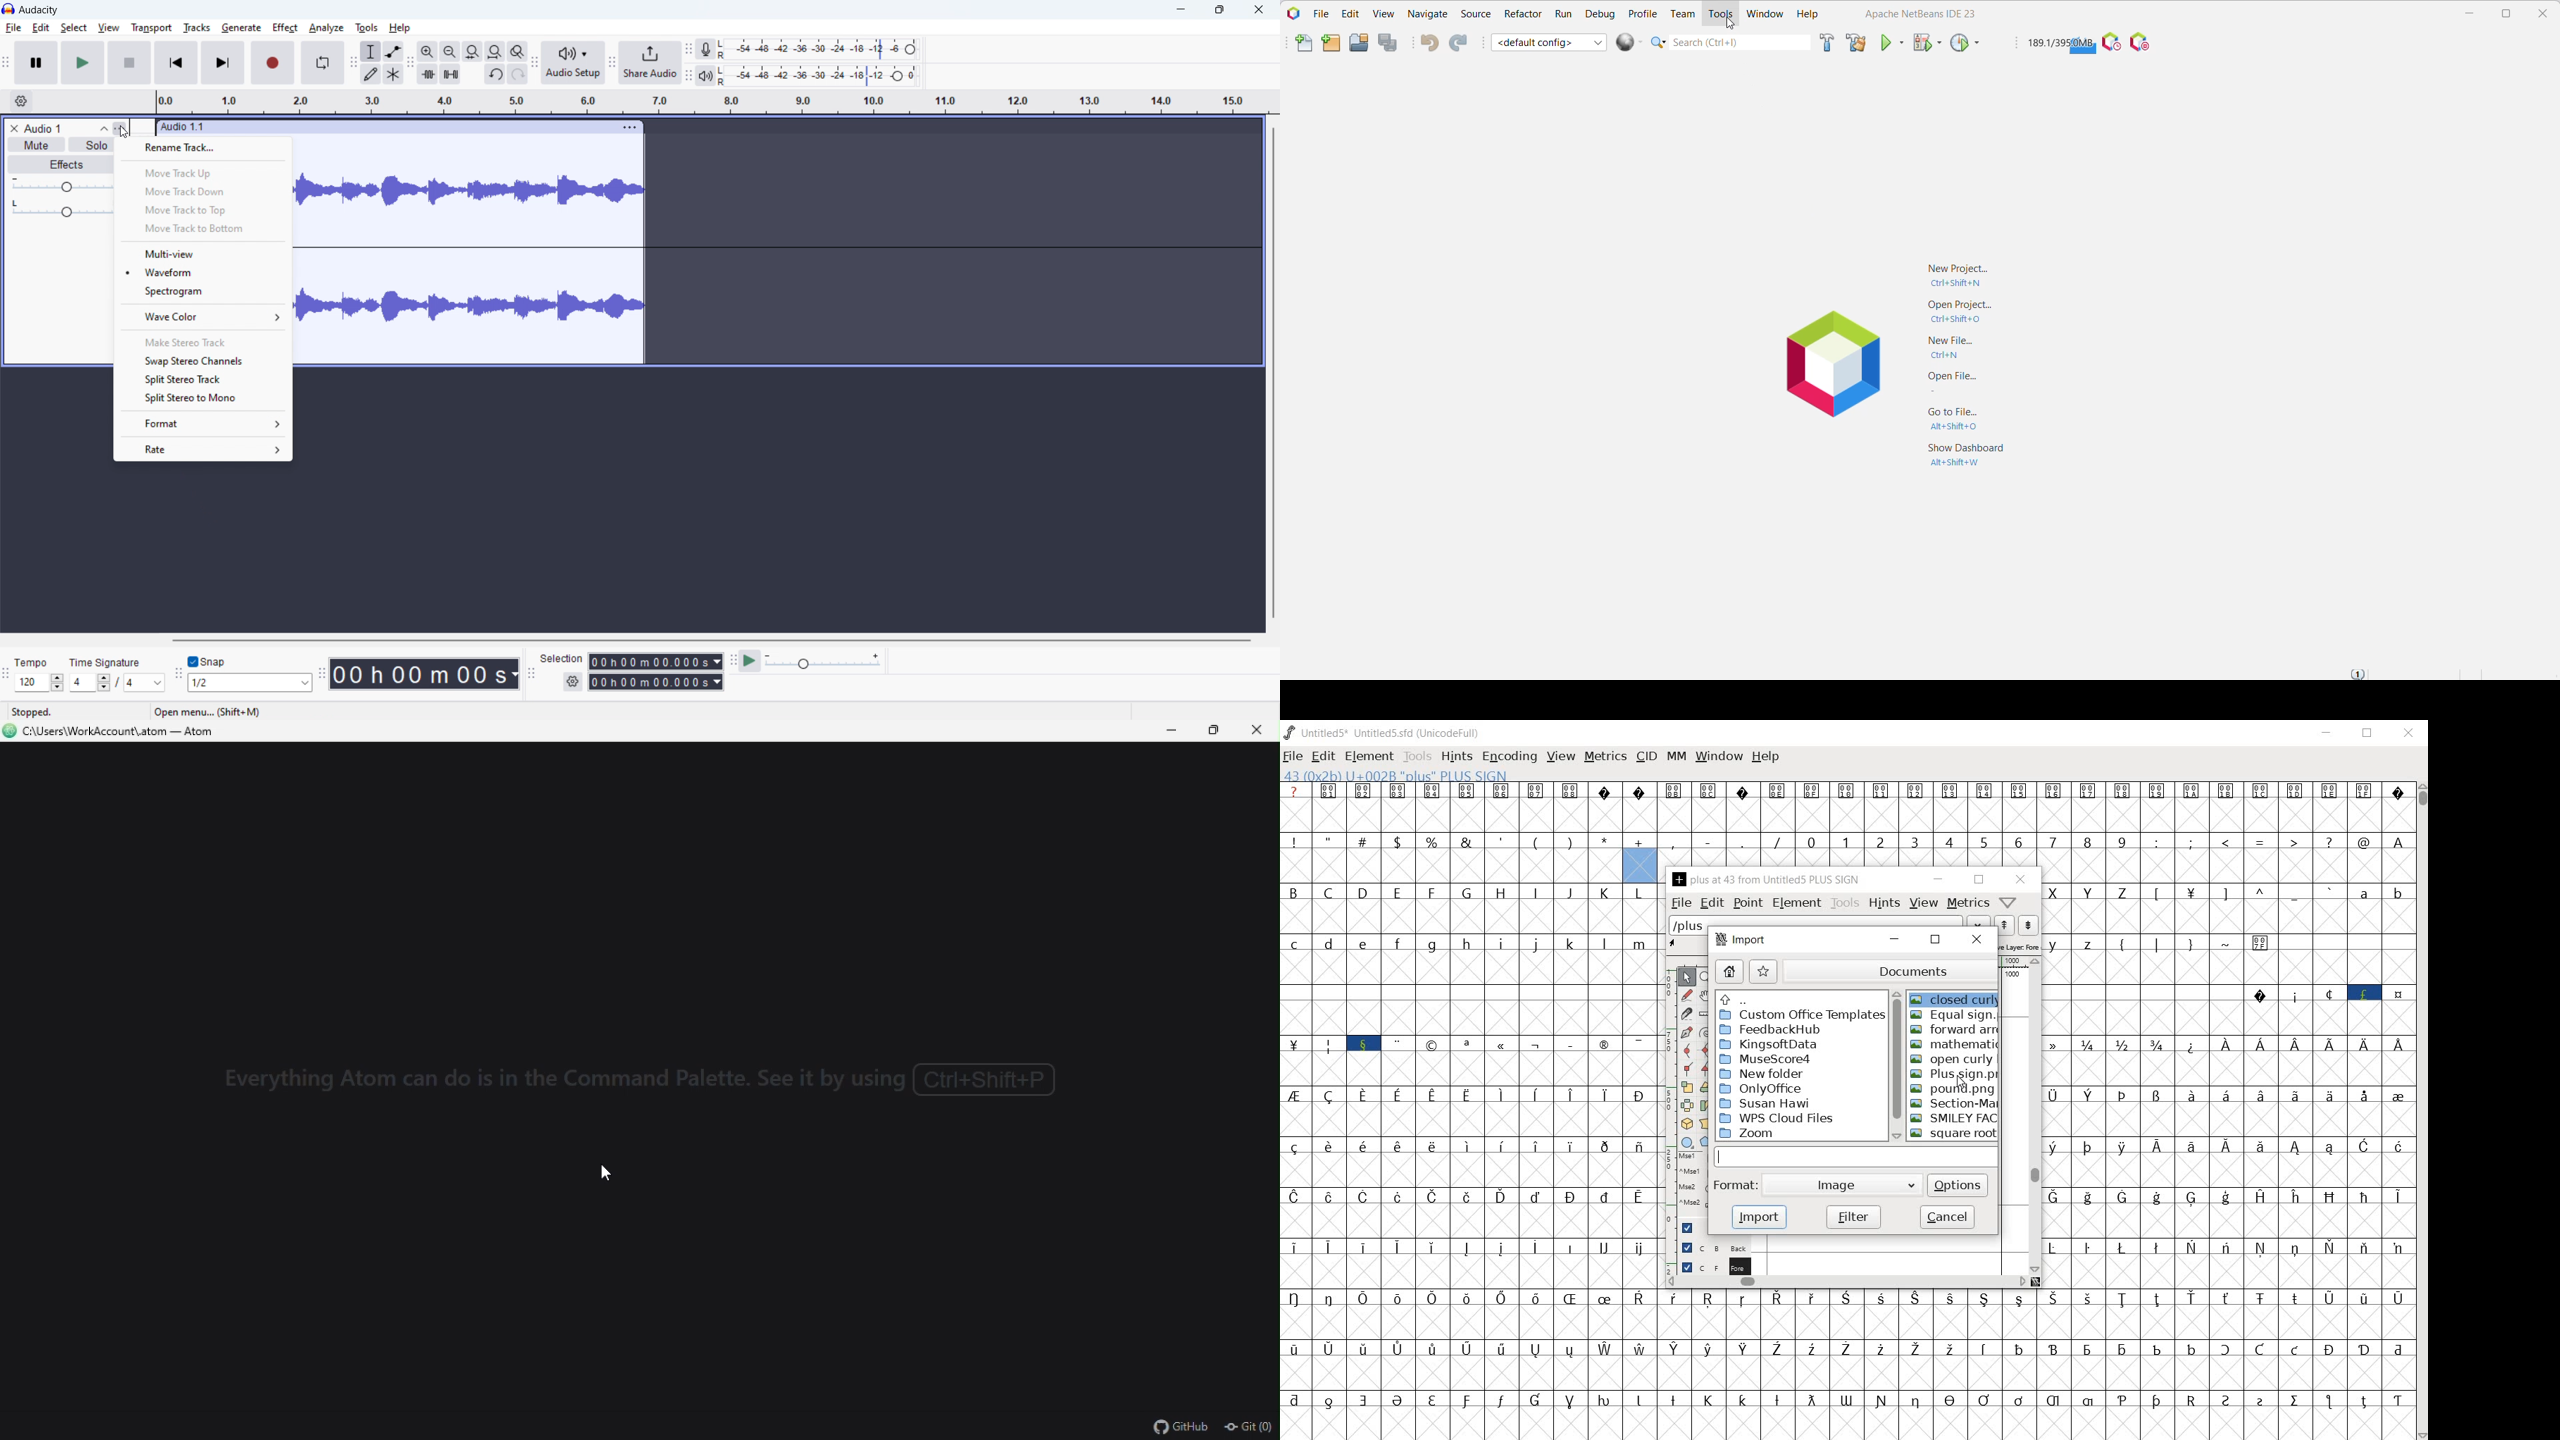  Describe the element at coordinates (1799, 999) in the screenshot. I see `UP directories` at that location.